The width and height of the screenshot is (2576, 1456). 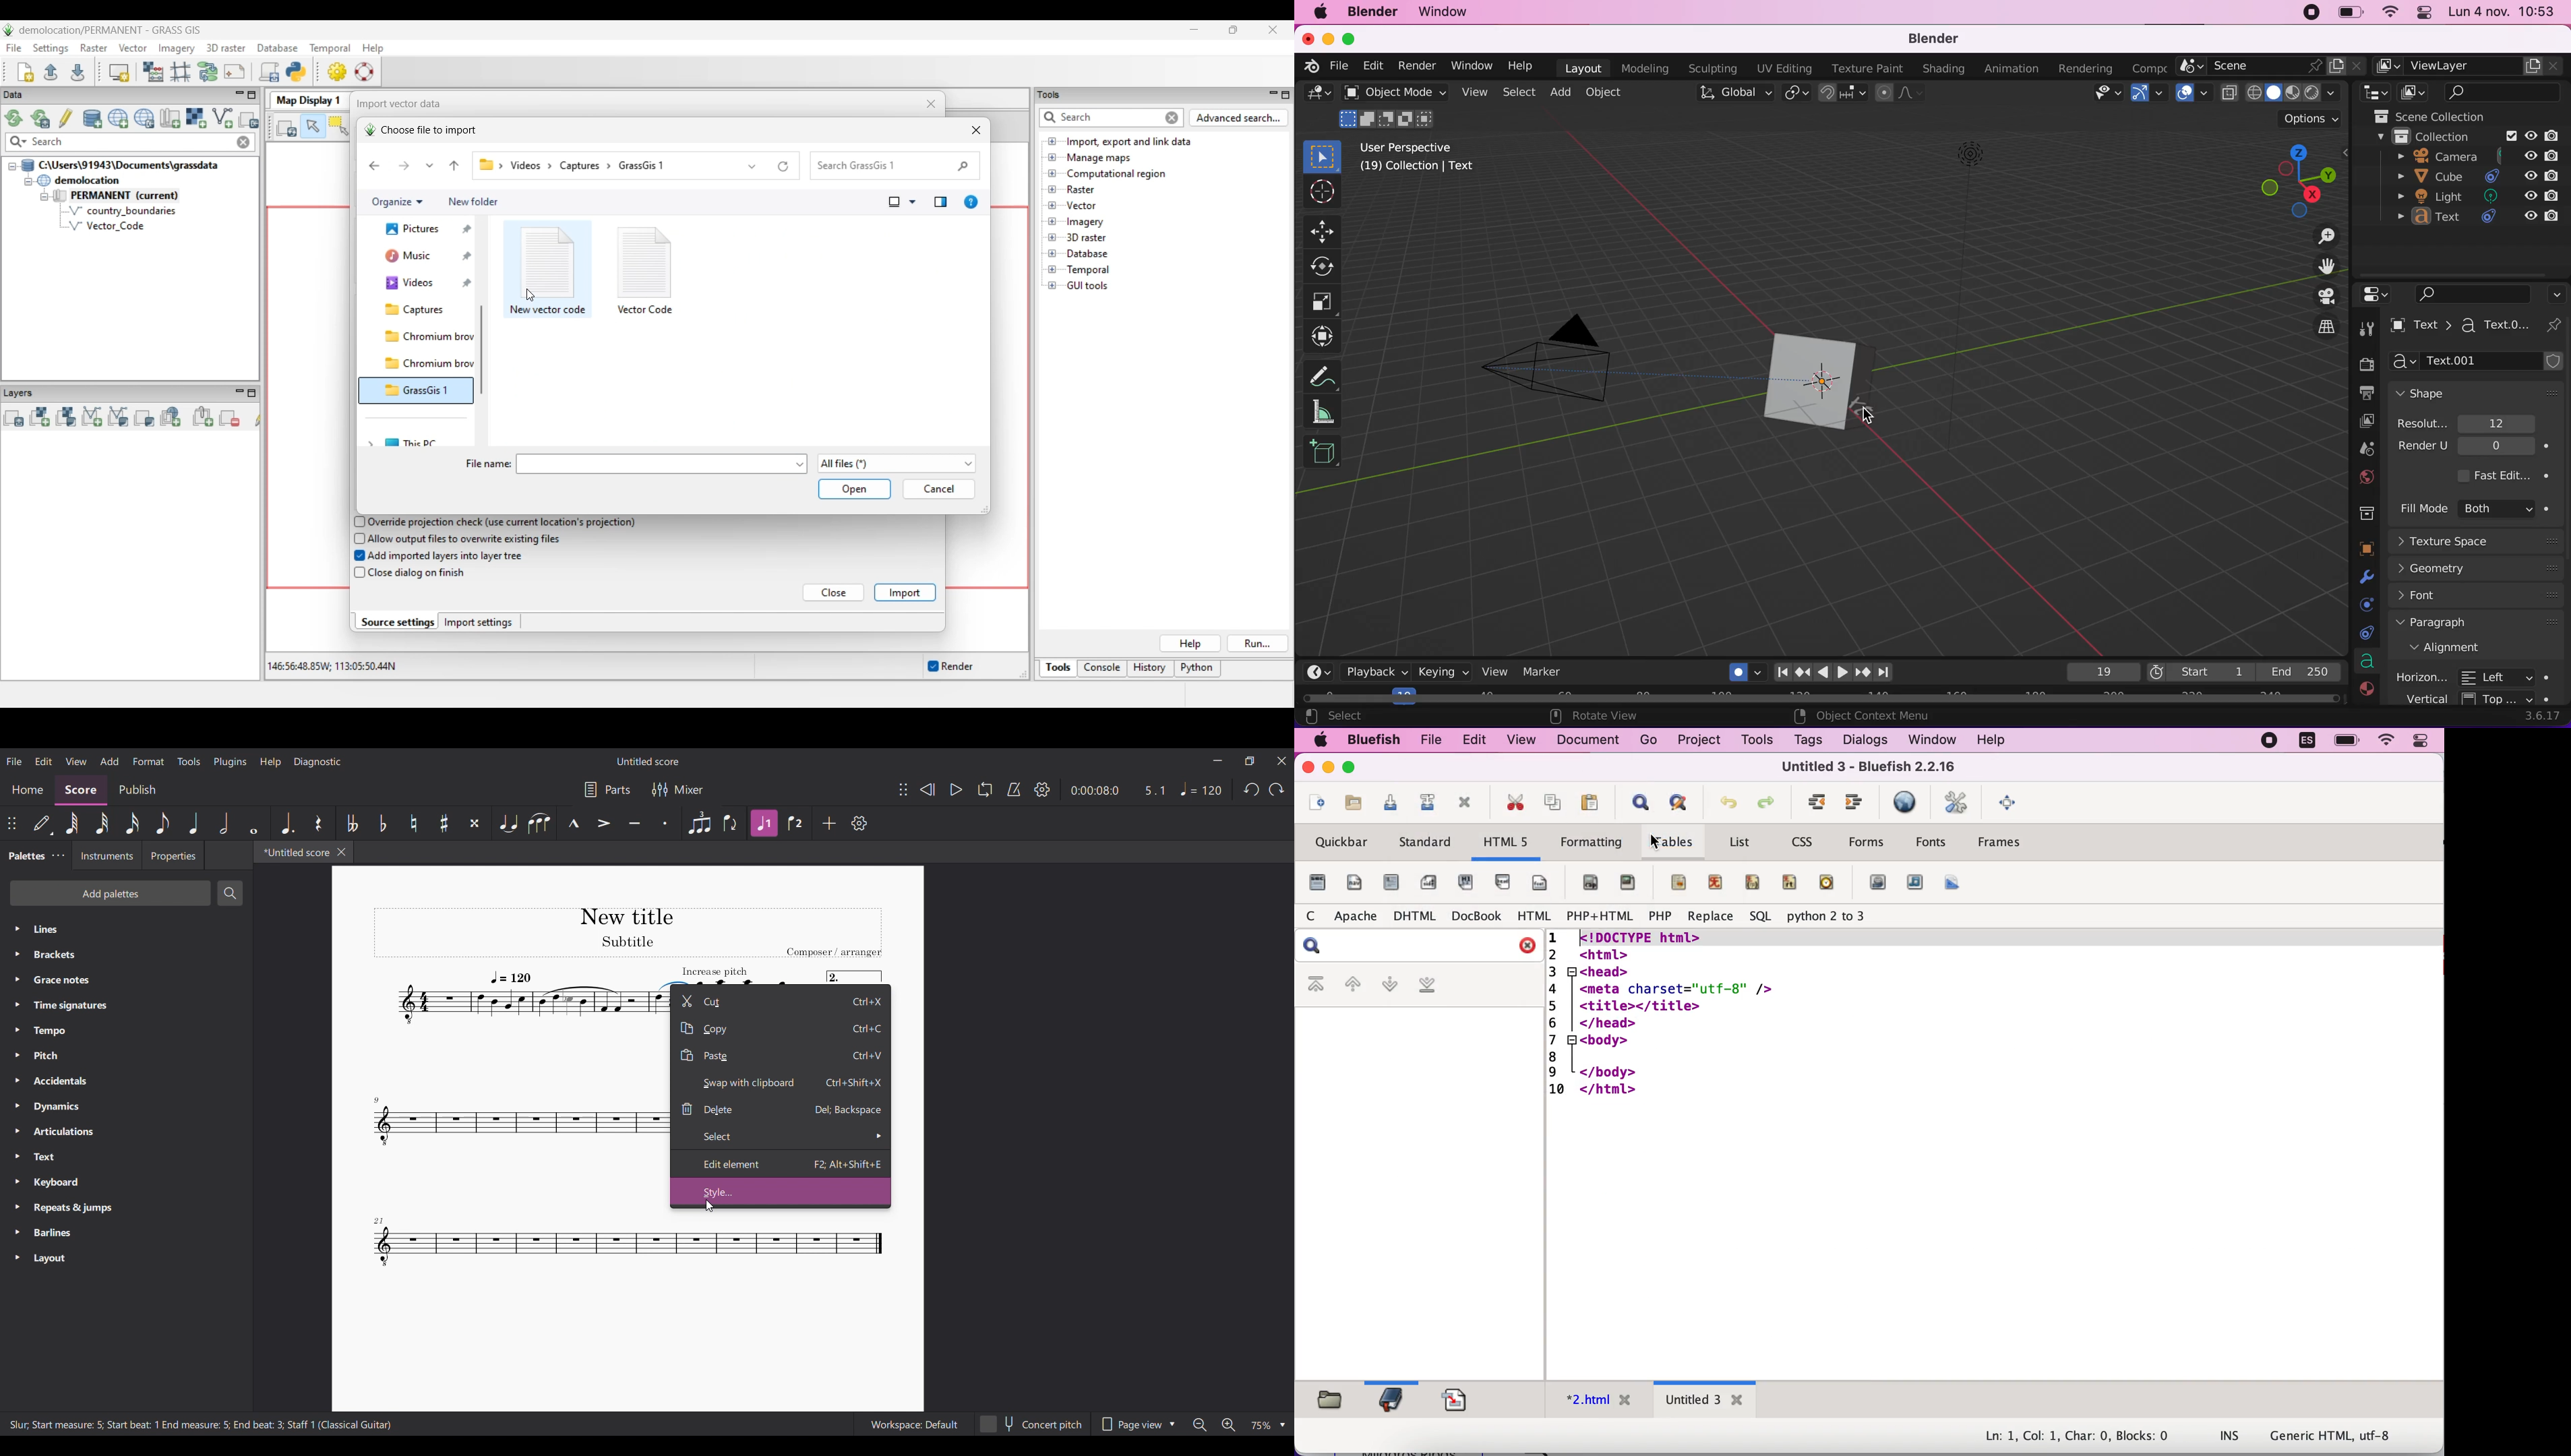 What do you see at coordinates (342, 852) in the screenshot?
I see `Close tab` at bounding box center [342, 852].